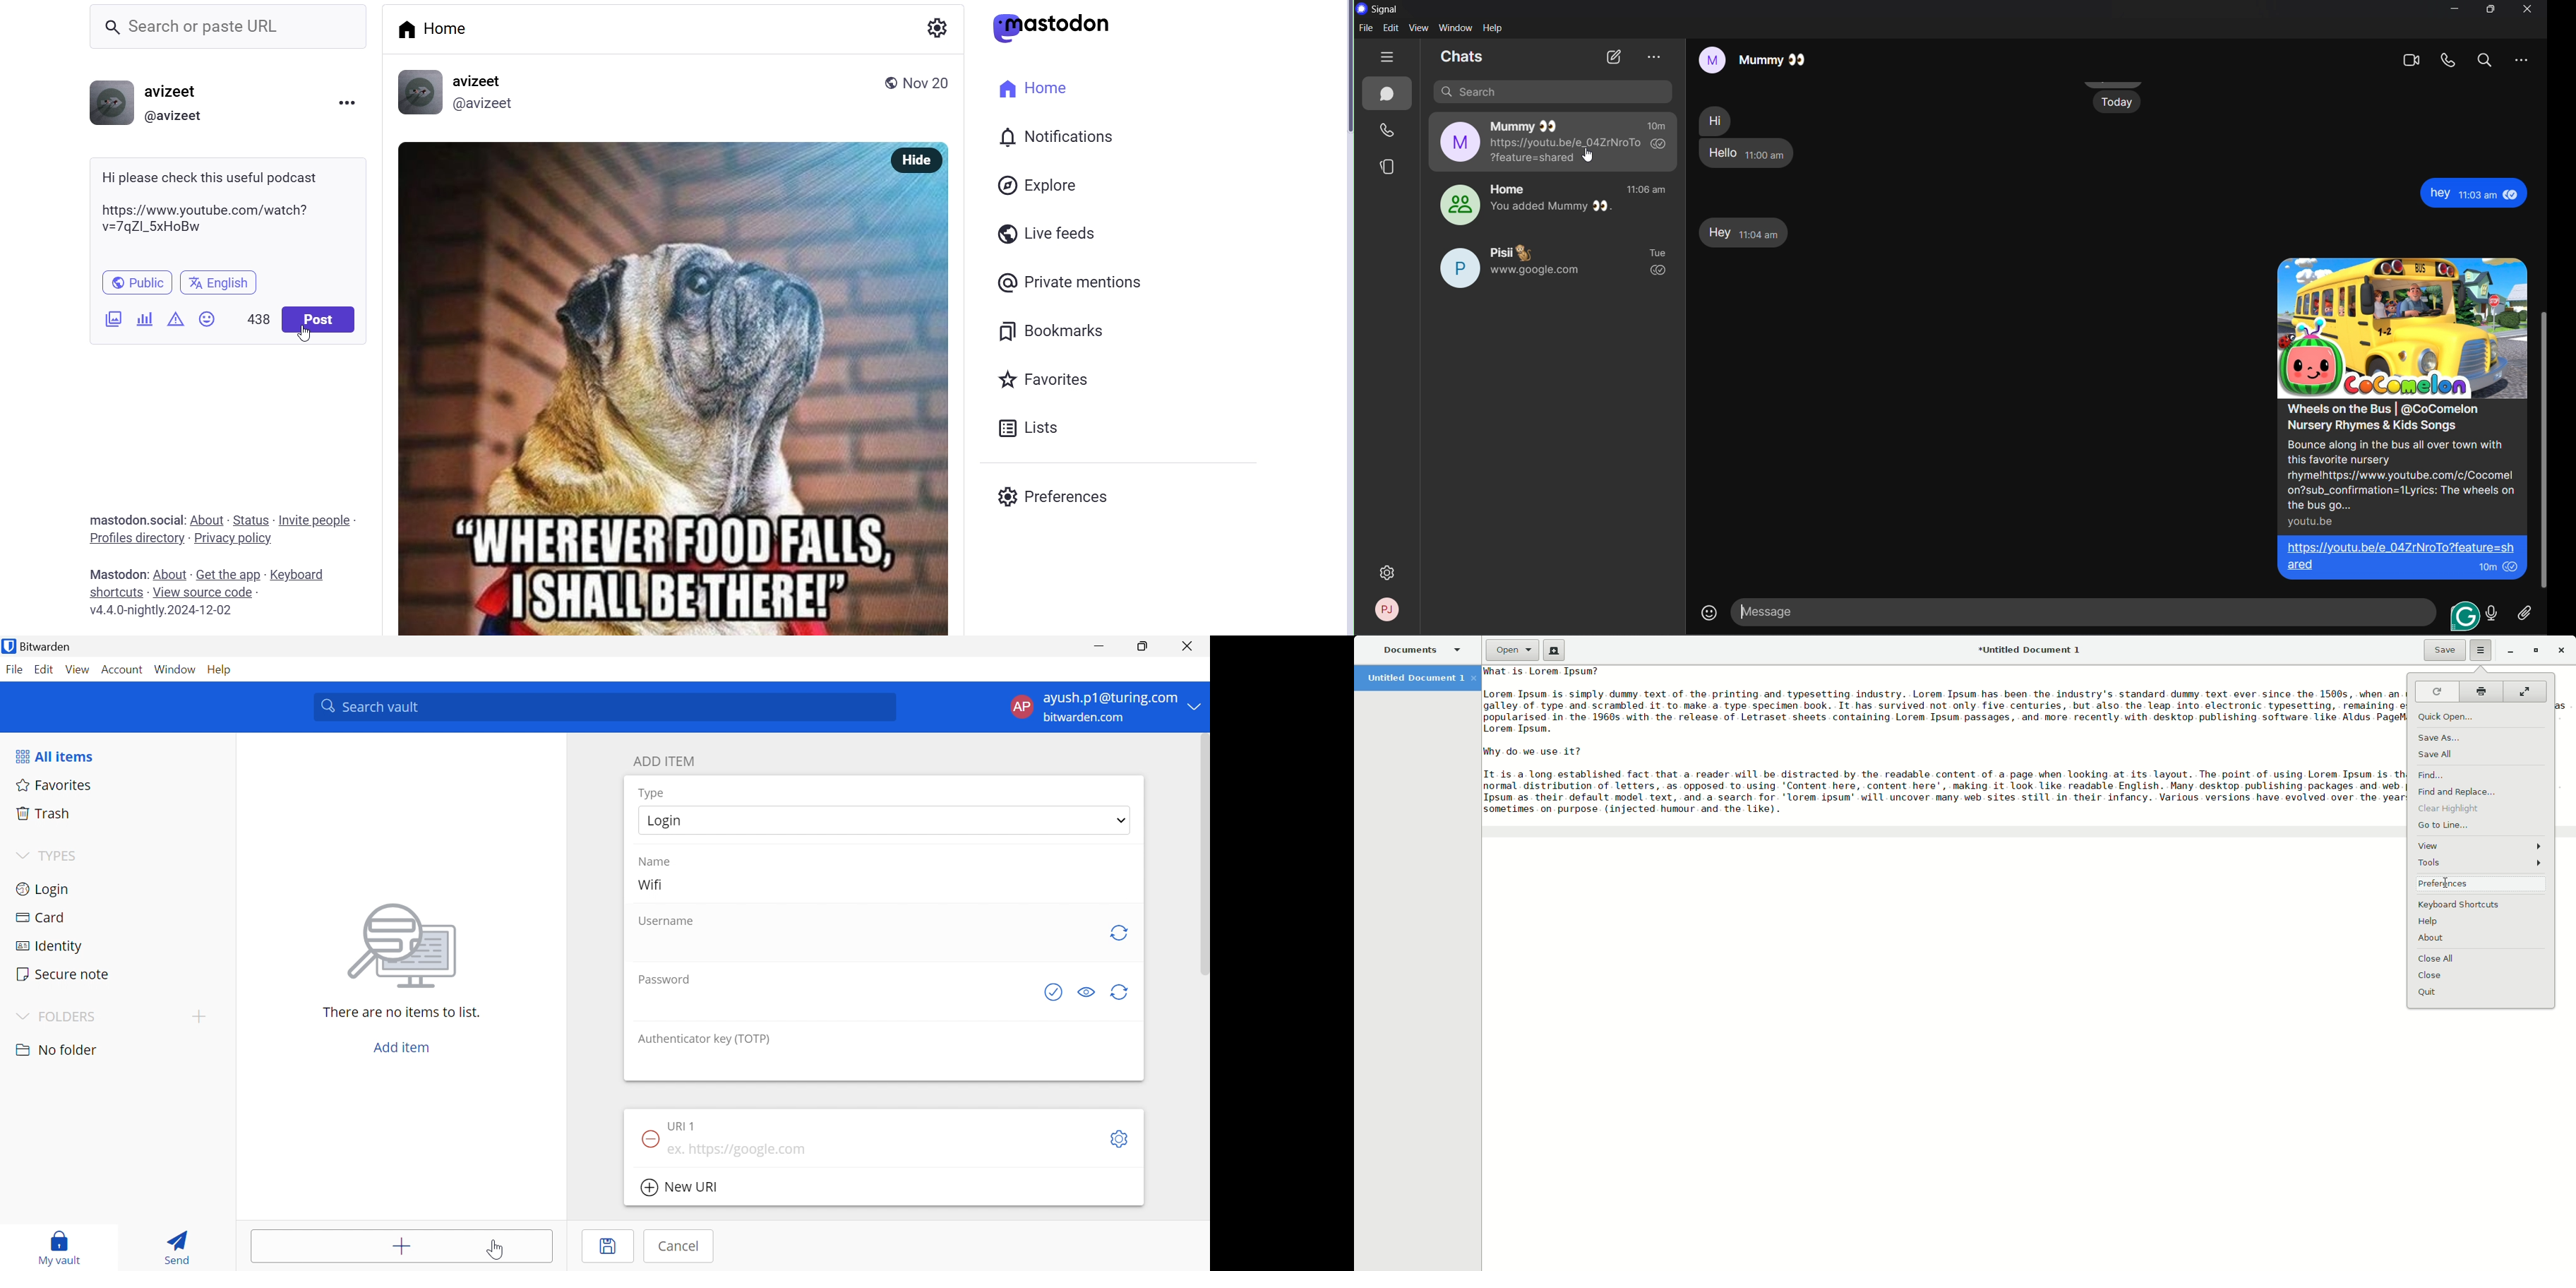 This screenshot has width=2576, height=1288. Describe the element at coordinates (1944, 741) in the screenshot. I see `Paragraphs` at that location.